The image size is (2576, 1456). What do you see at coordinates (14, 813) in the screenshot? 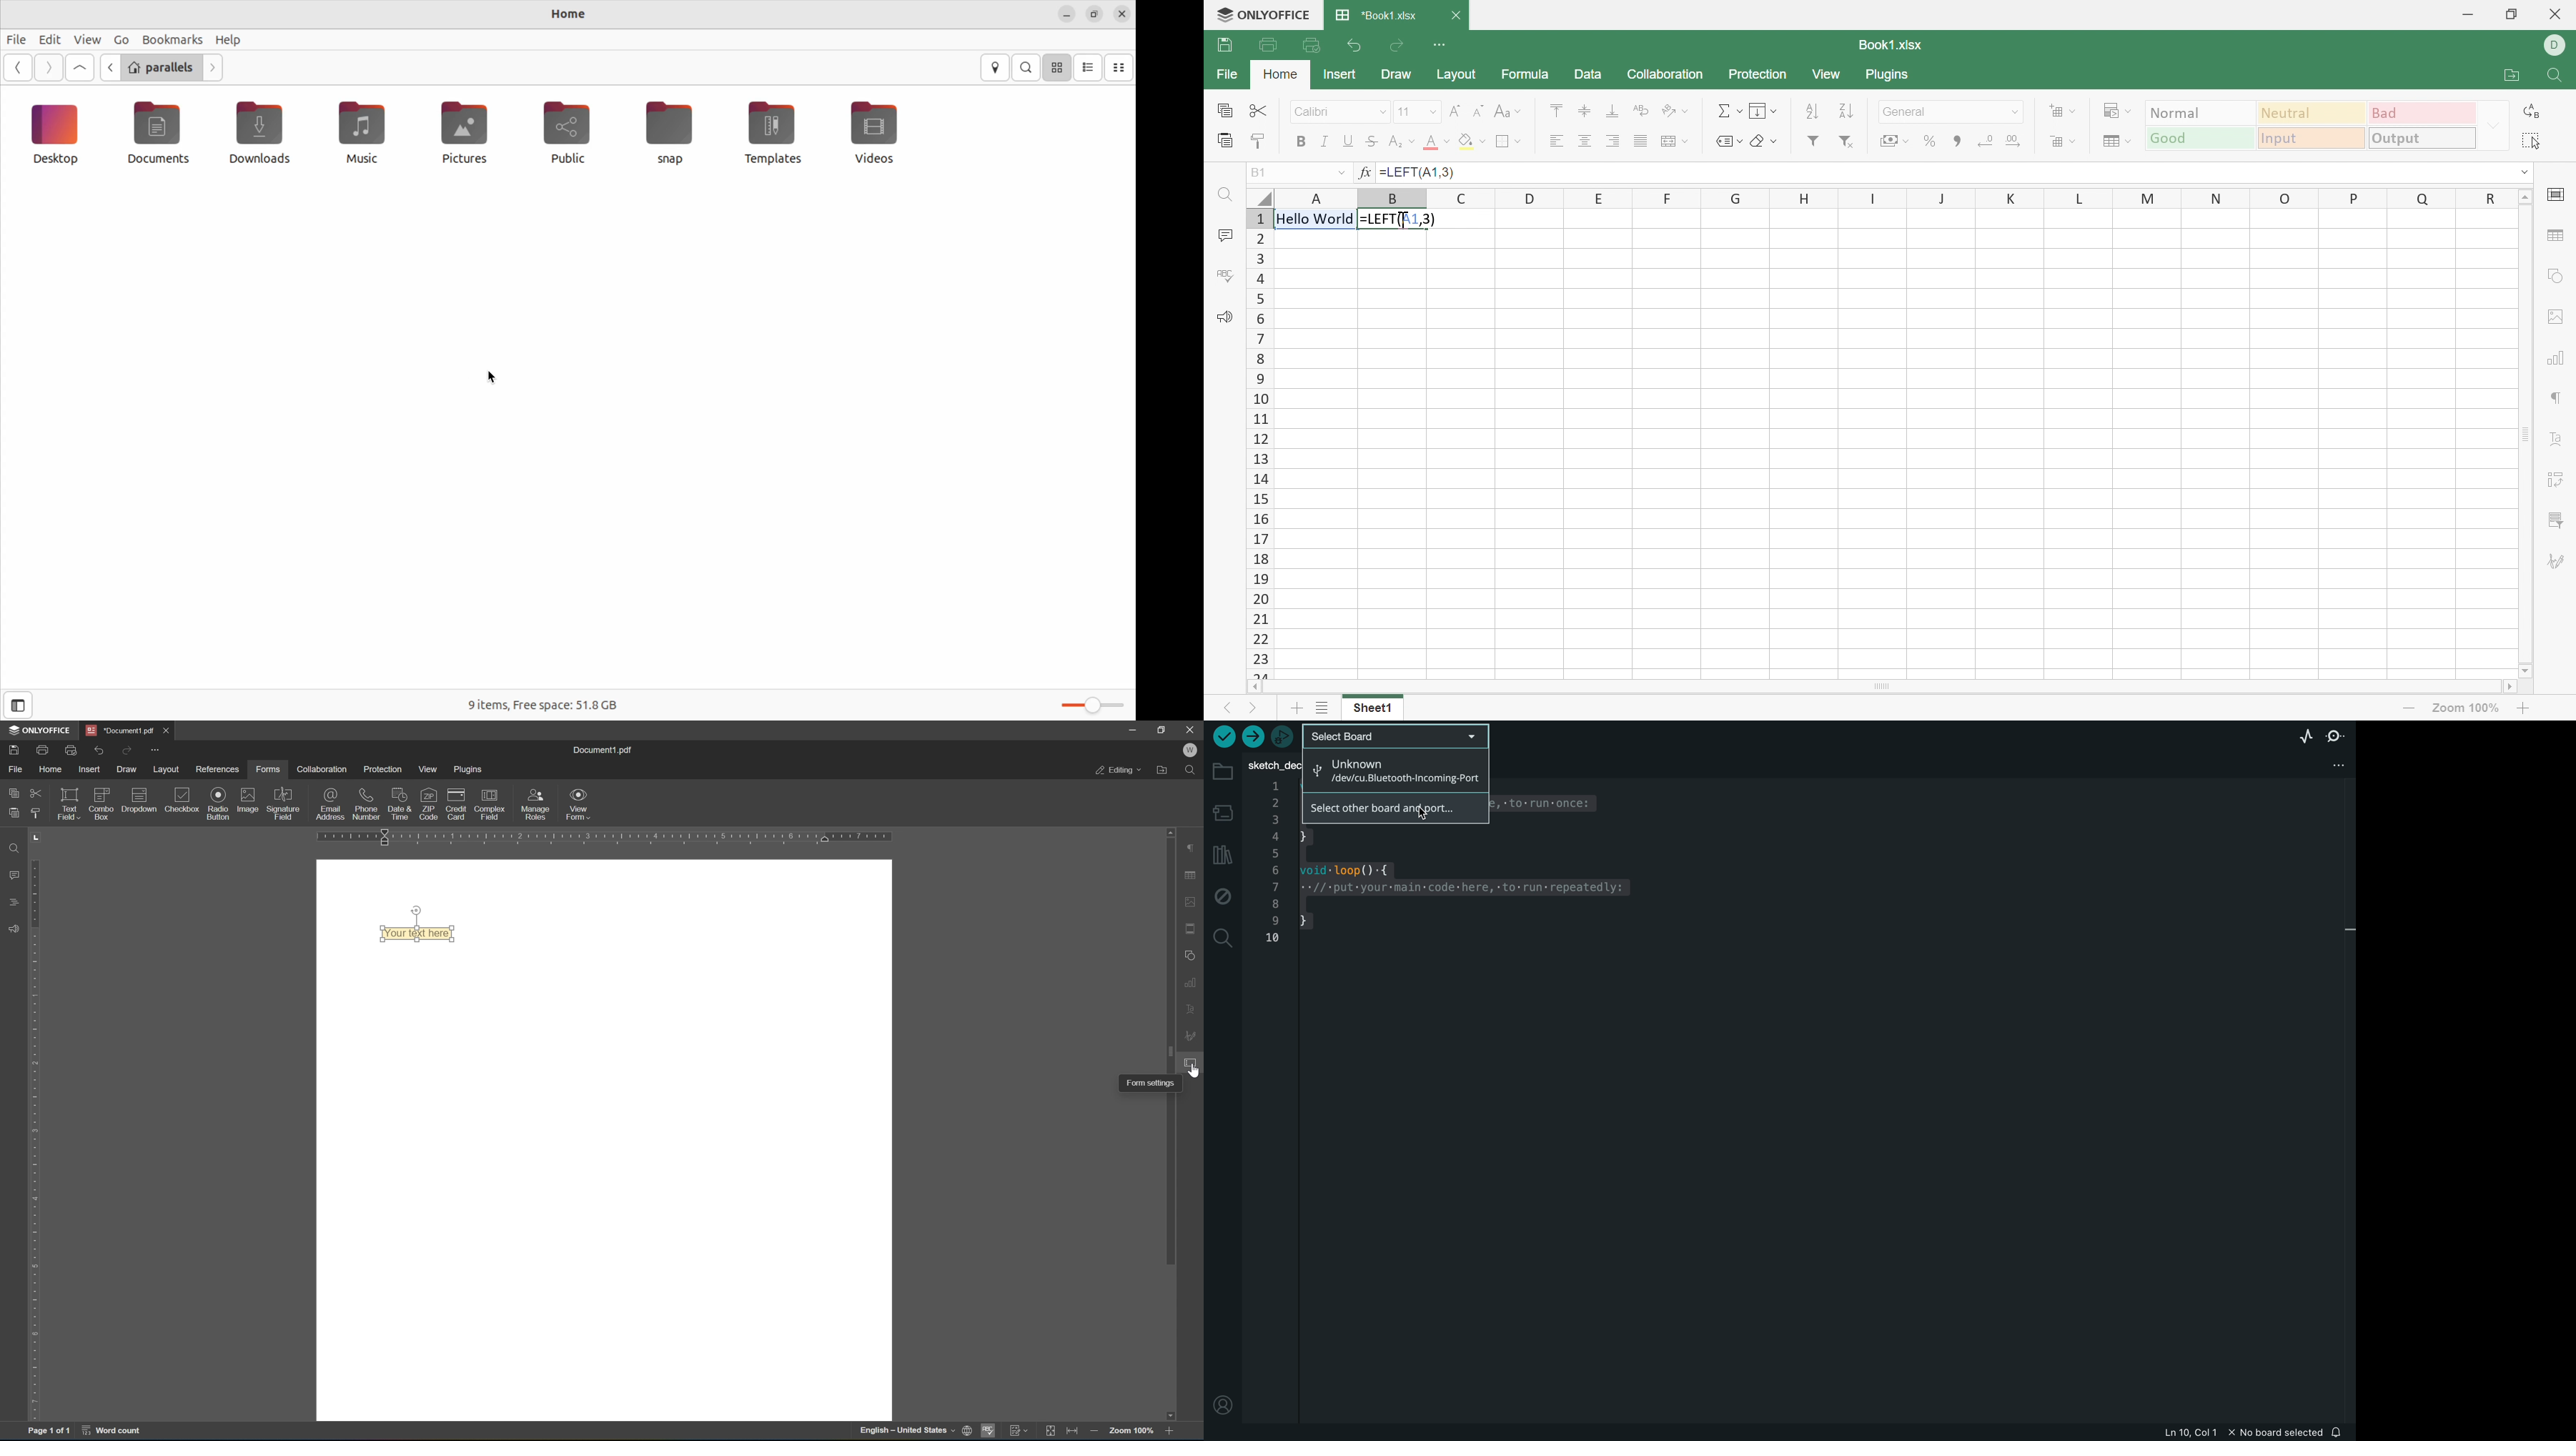
I see `paste` at bounding box center [14, 813].